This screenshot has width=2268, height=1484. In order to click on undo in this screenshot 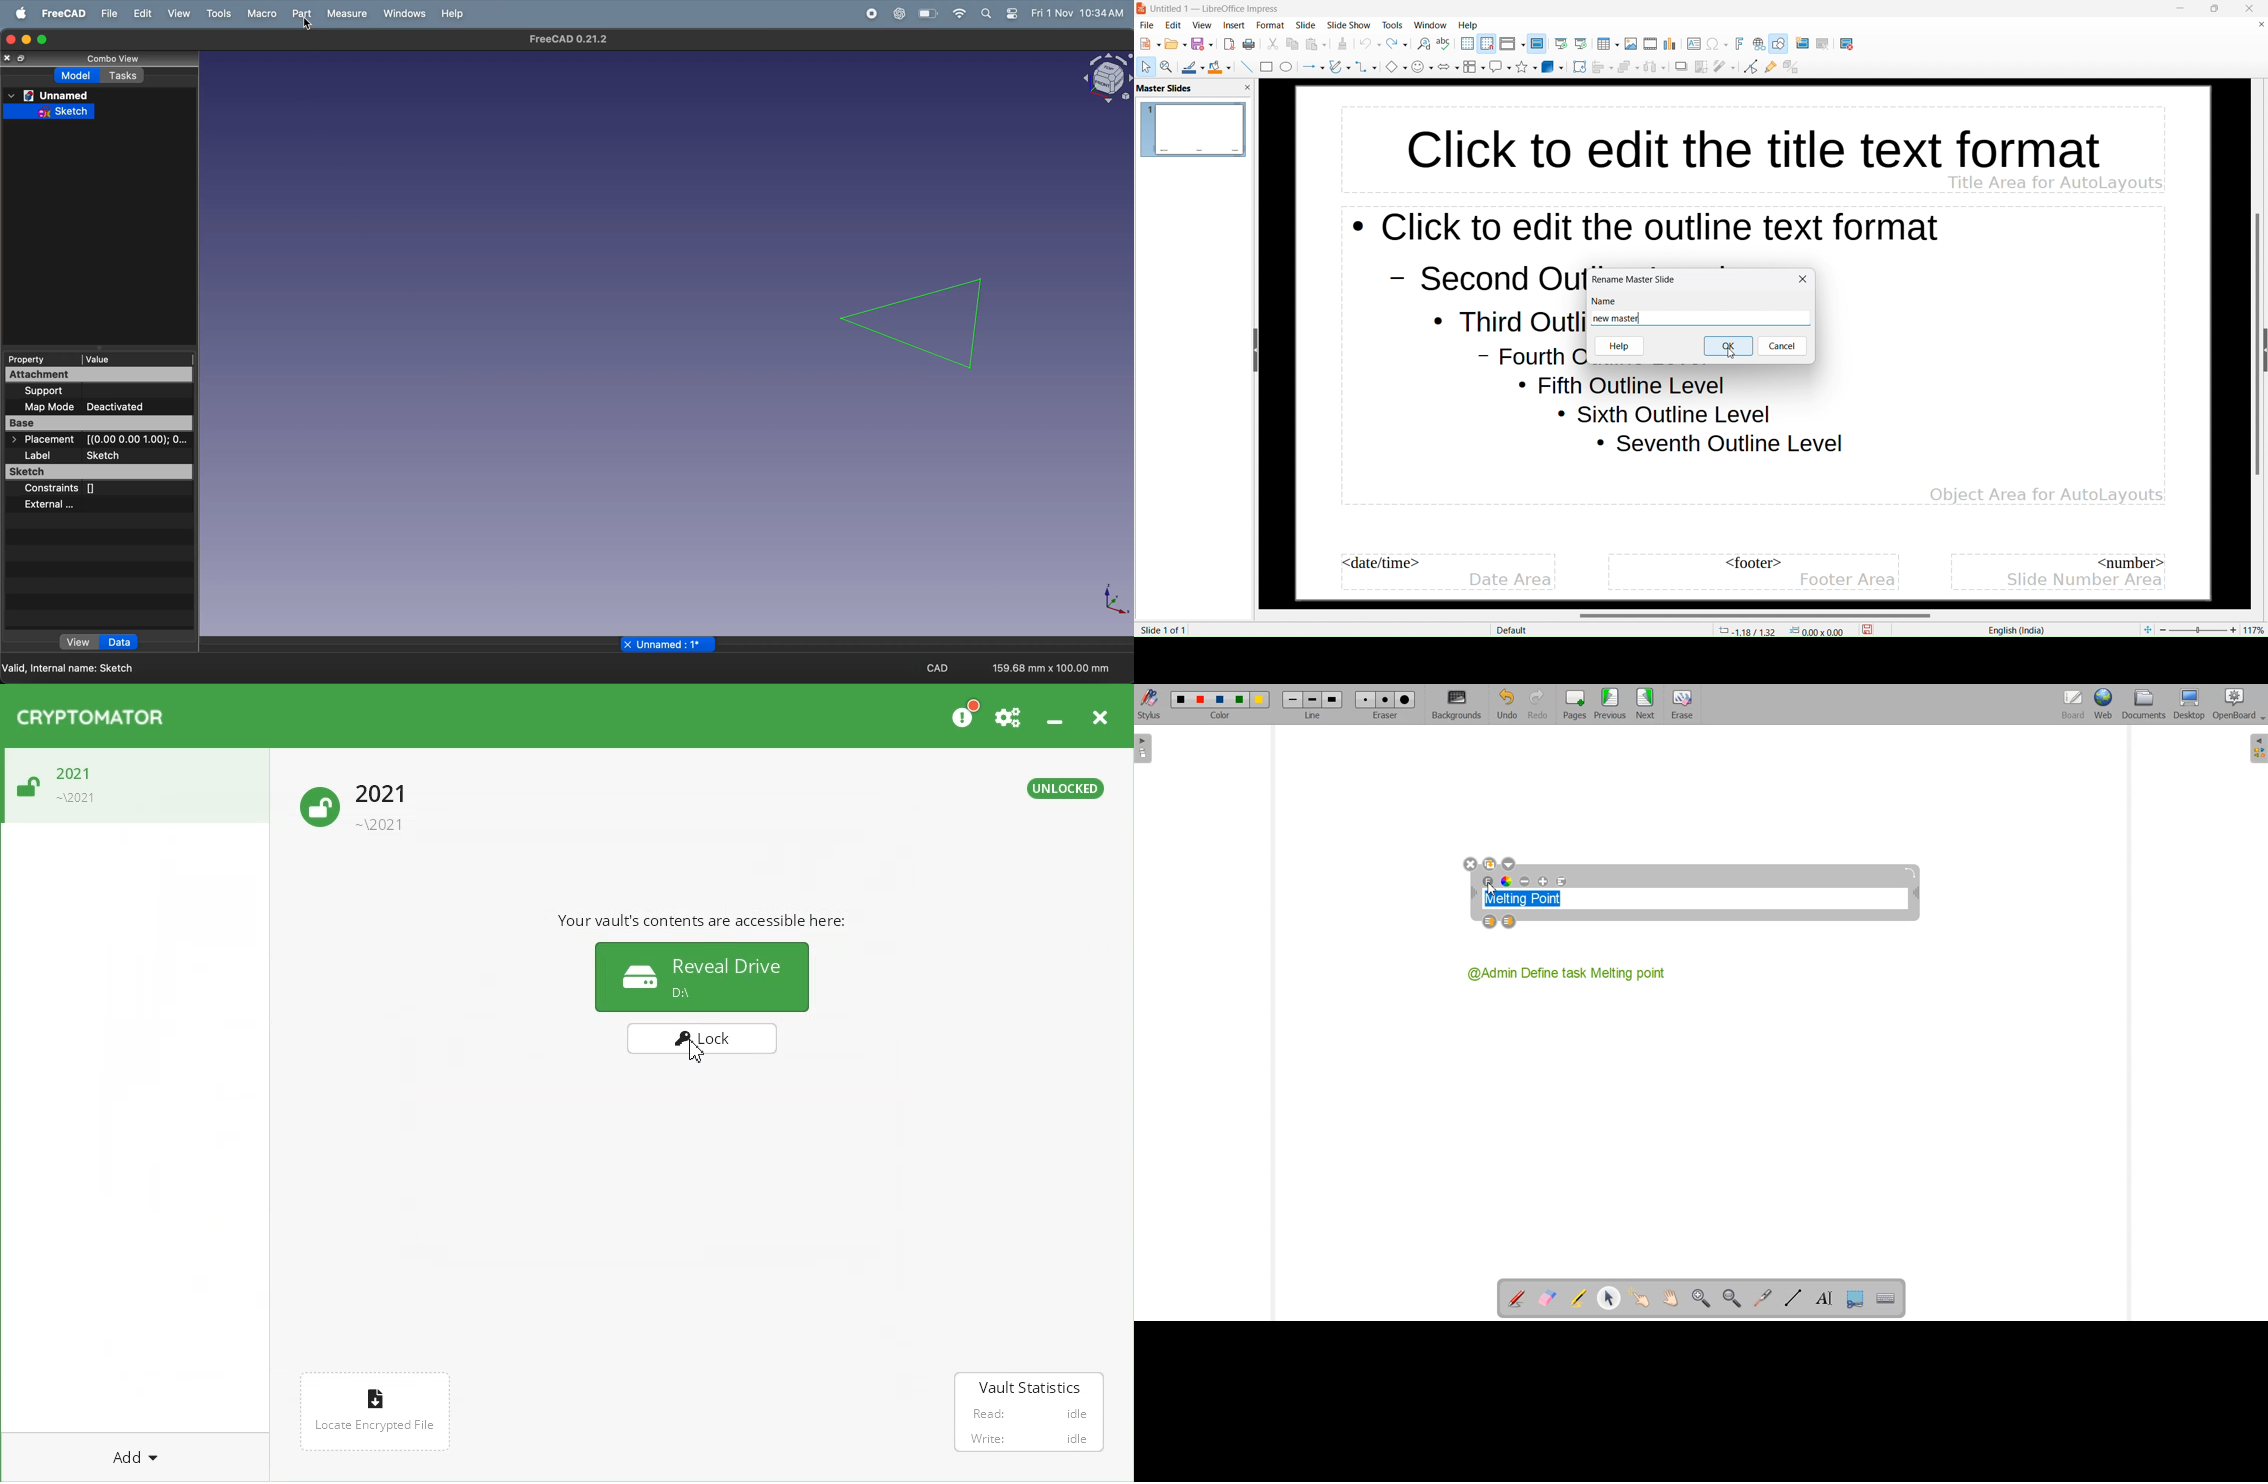, I will do `click(1370, 44)`.